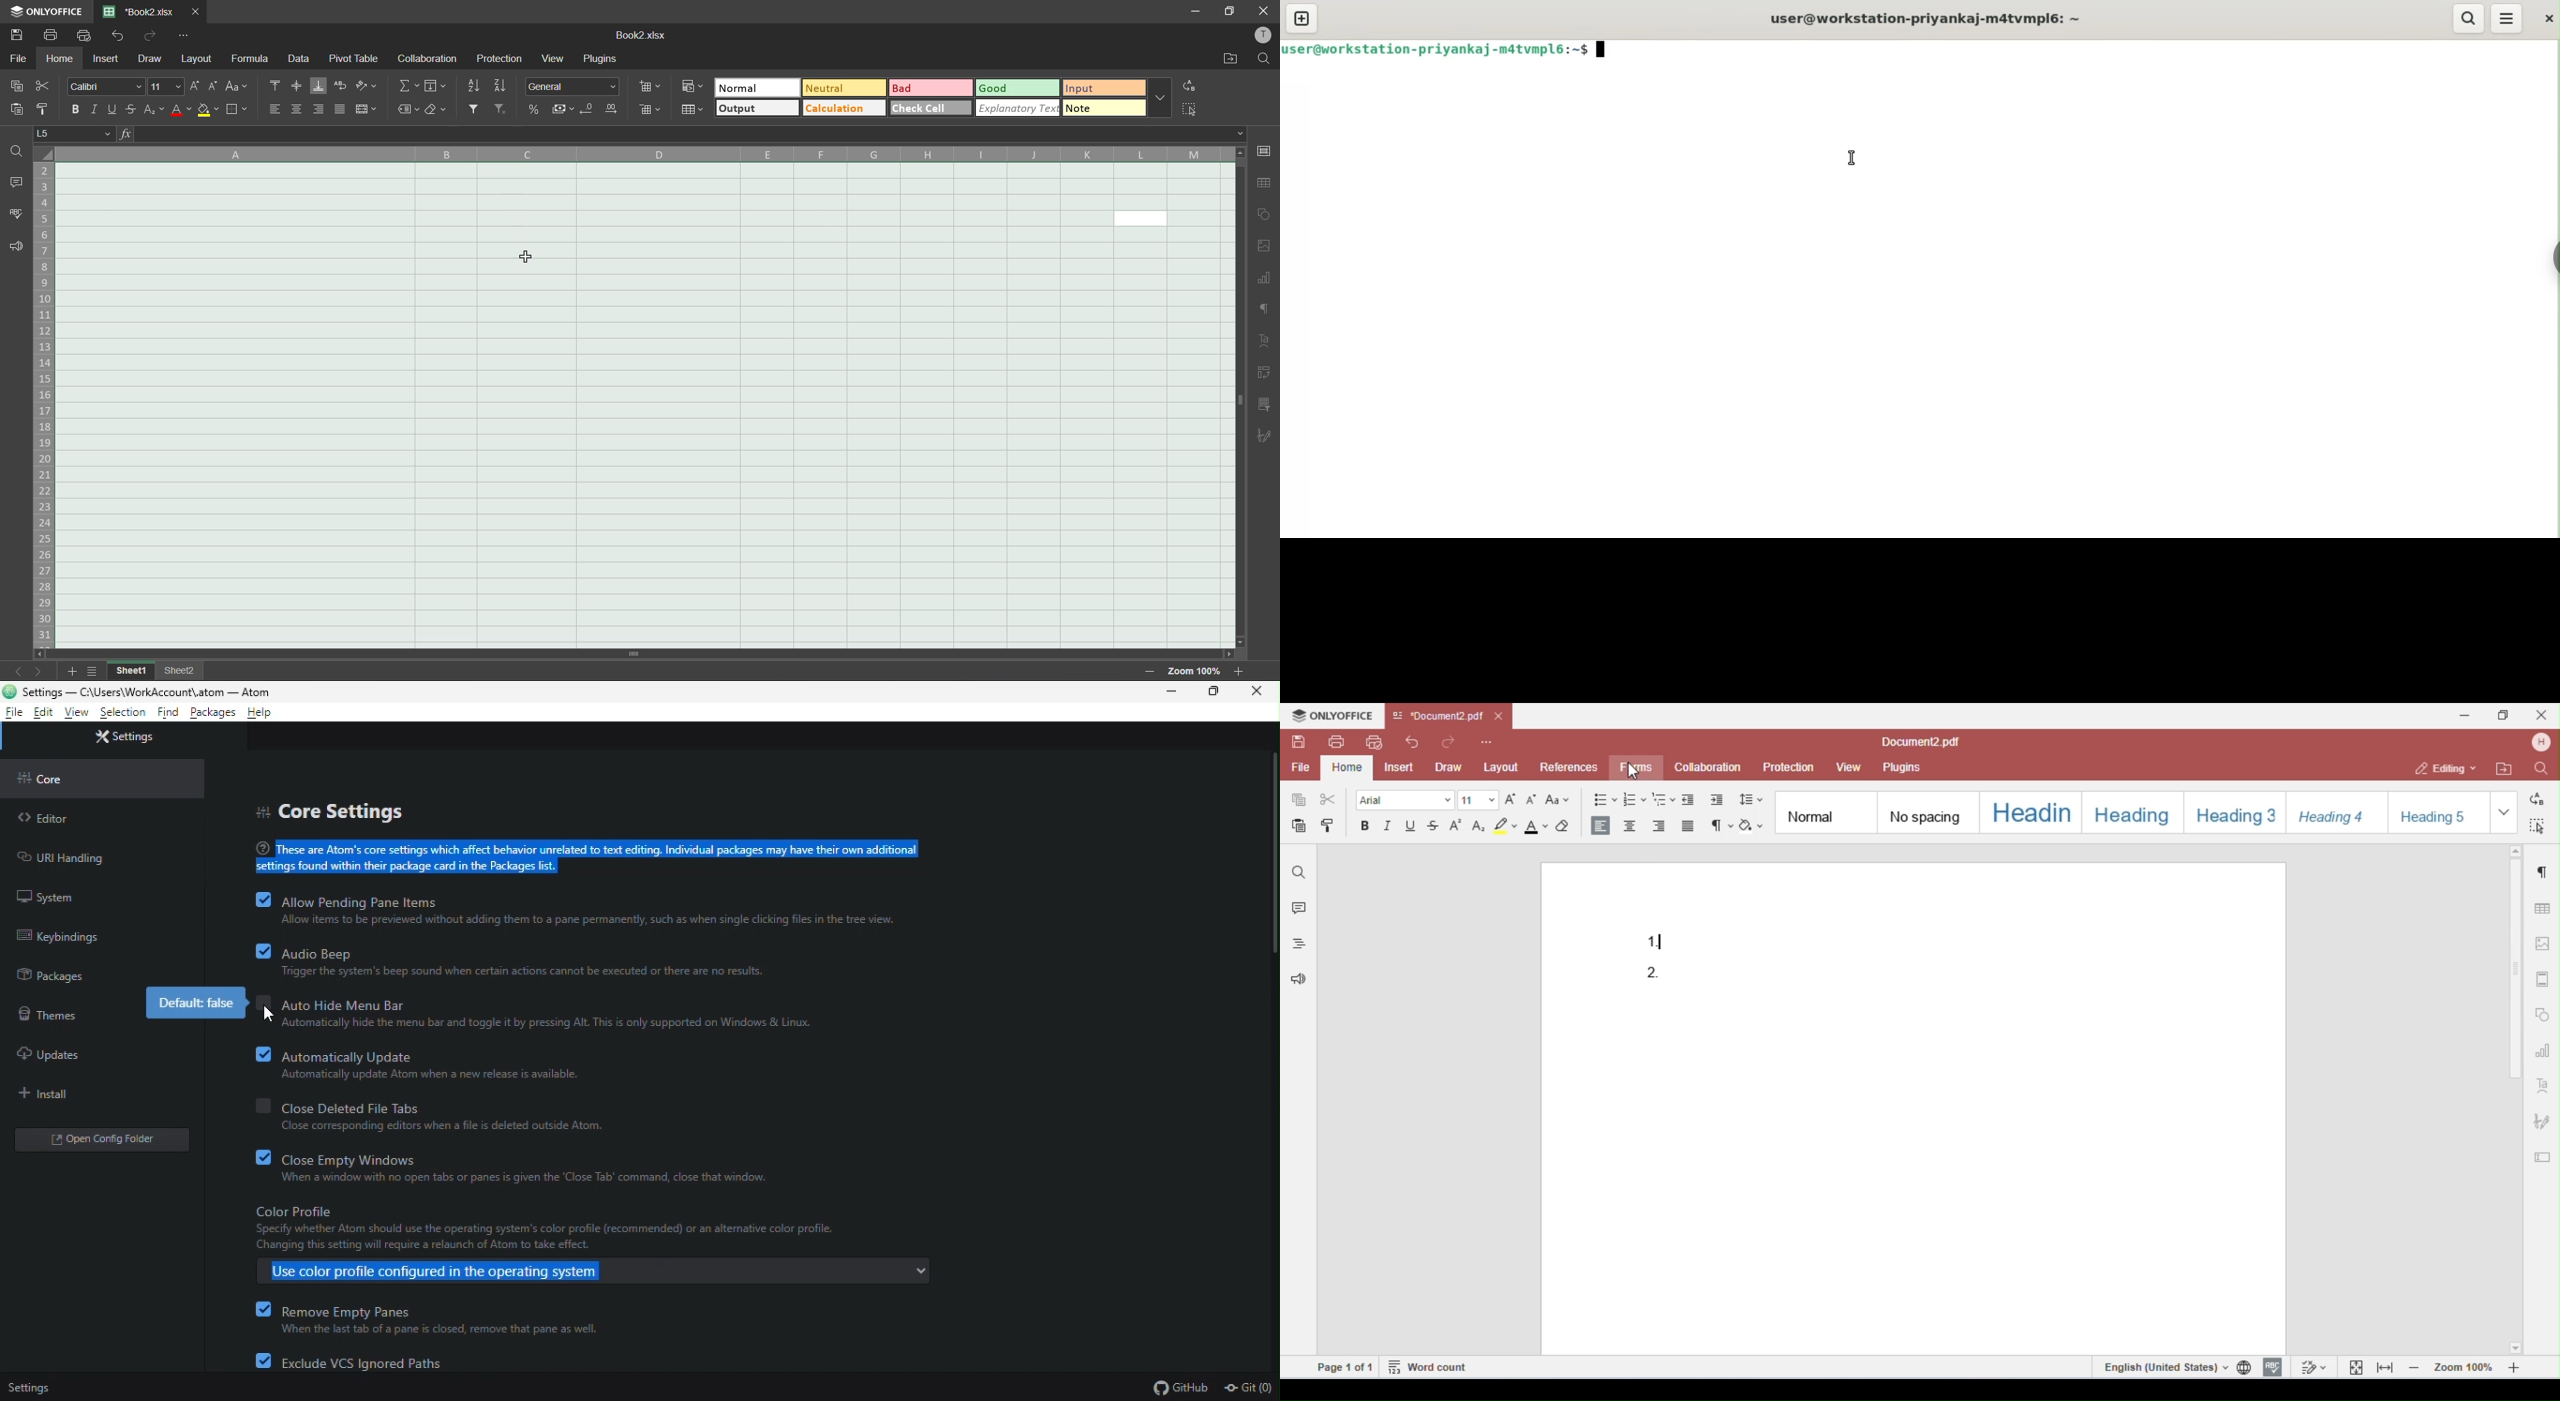  I want to click on check cell, so click(932, 108).